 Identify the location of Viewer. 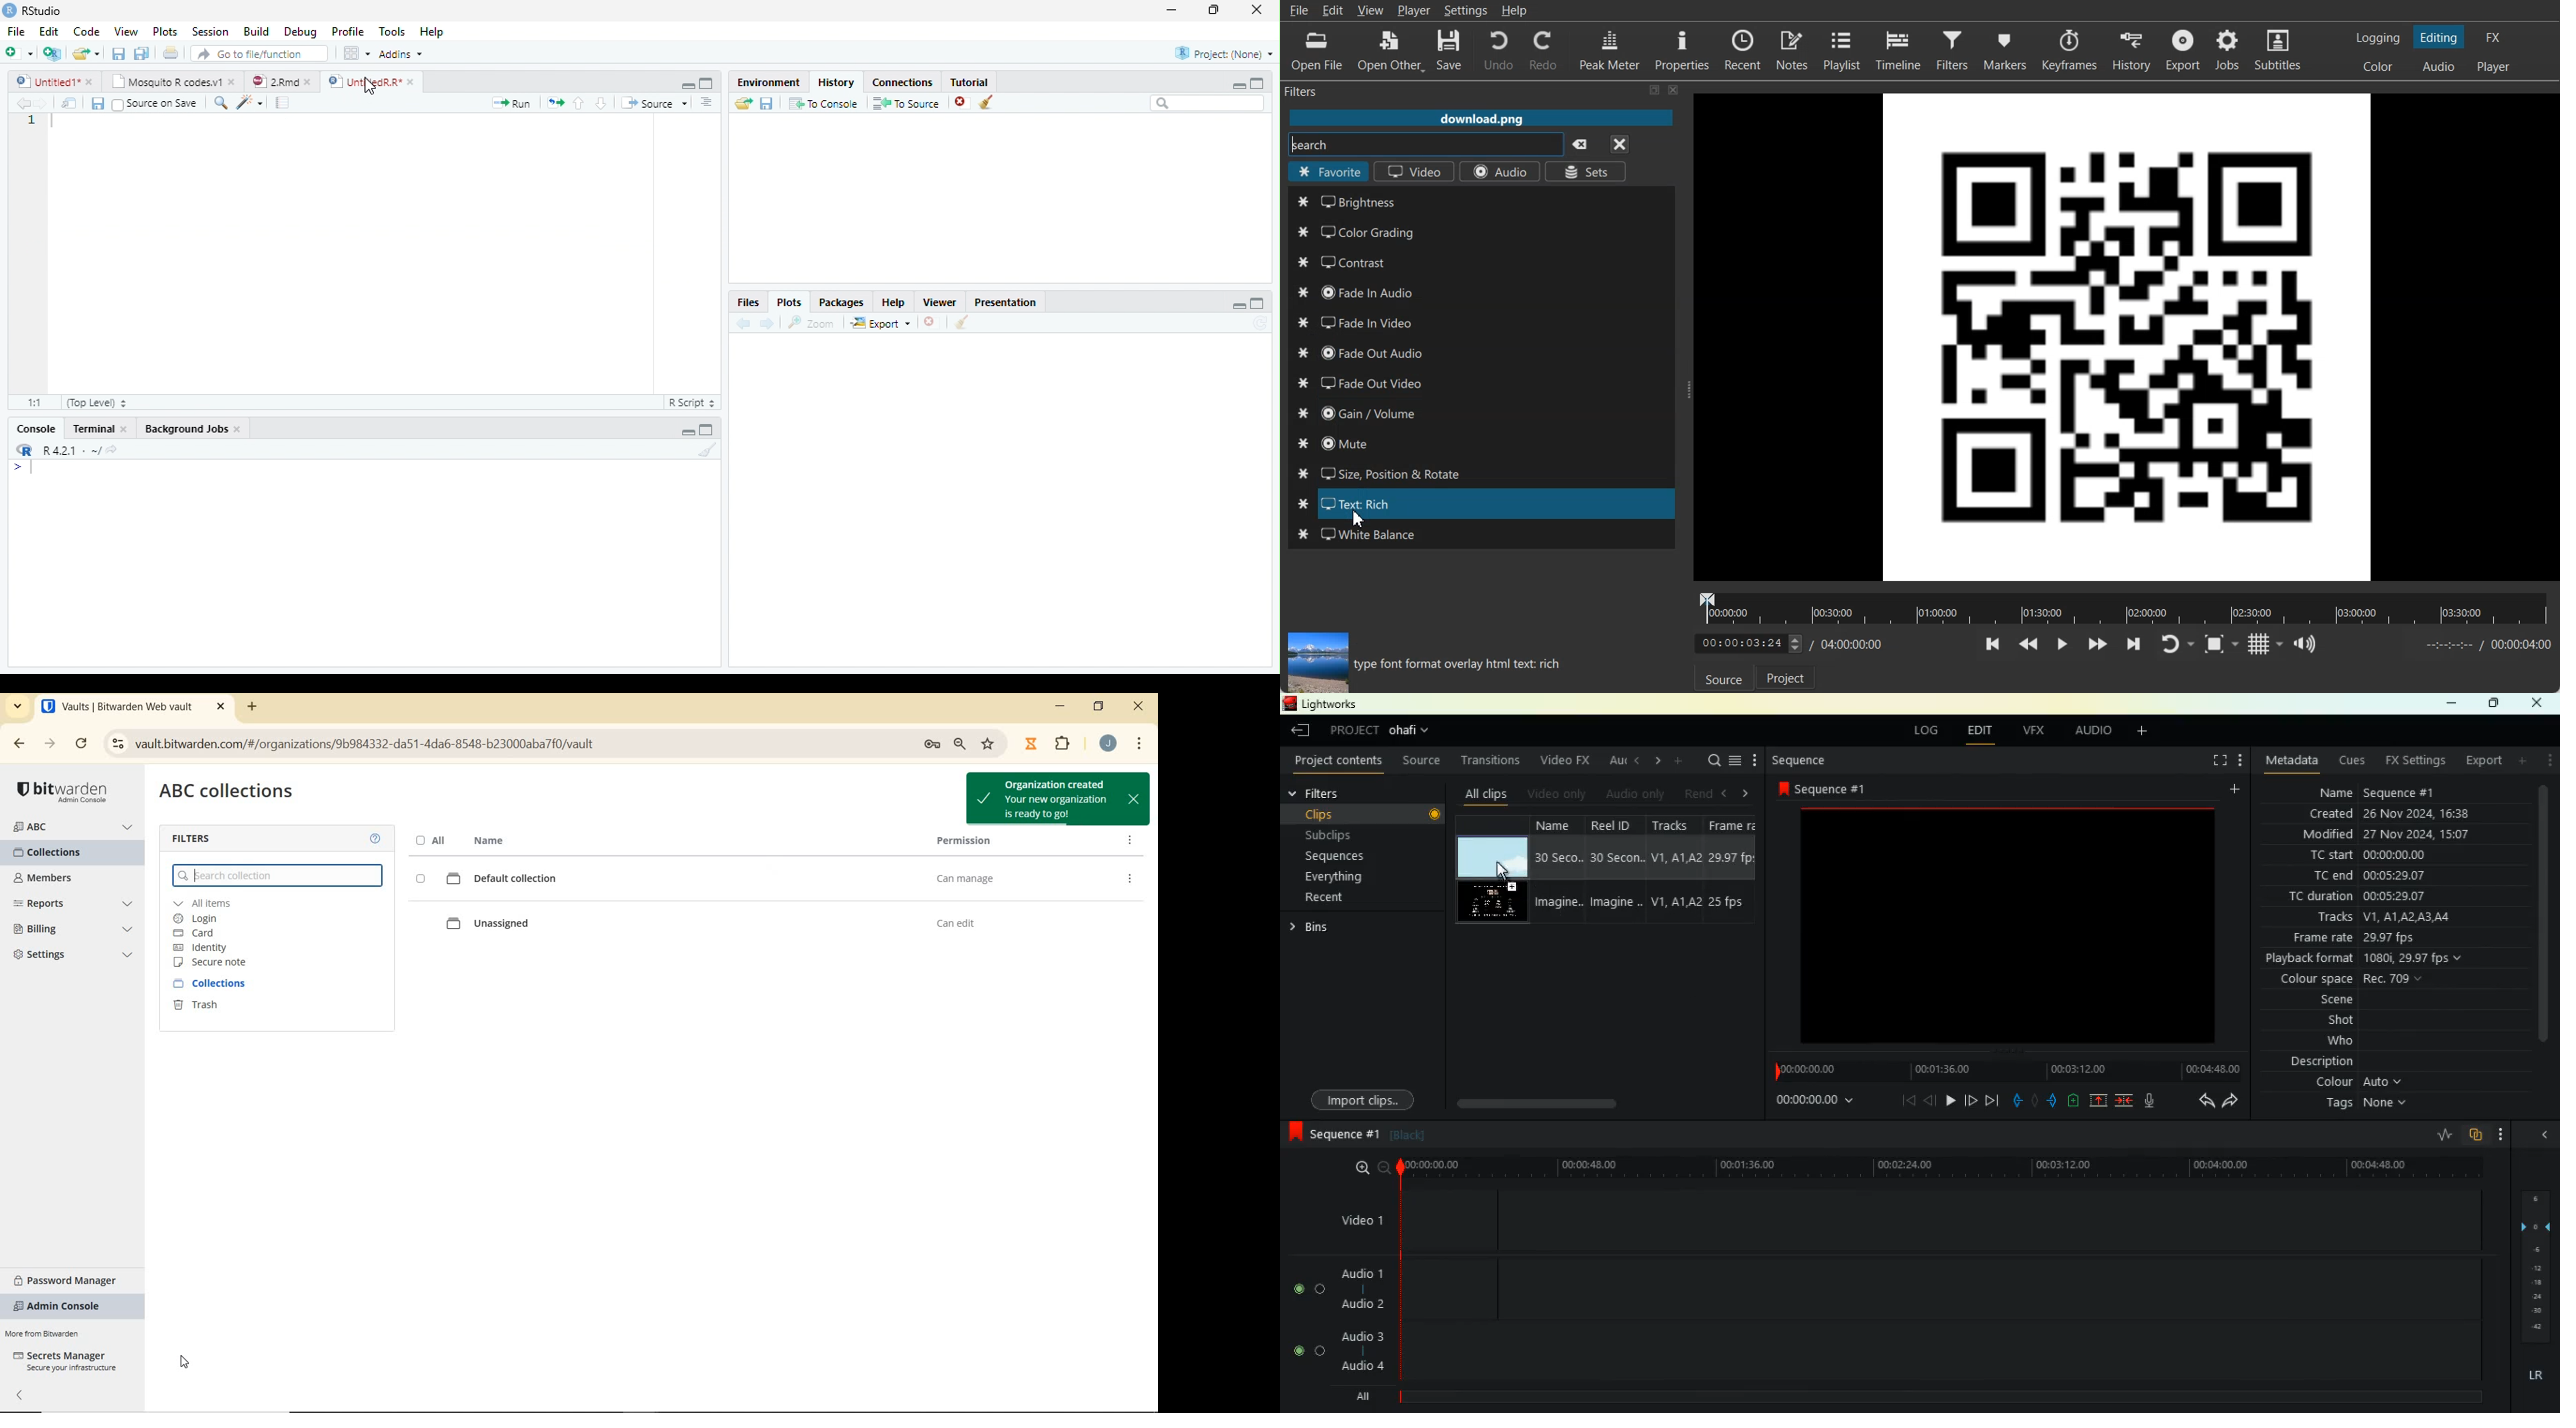
(939, 302).